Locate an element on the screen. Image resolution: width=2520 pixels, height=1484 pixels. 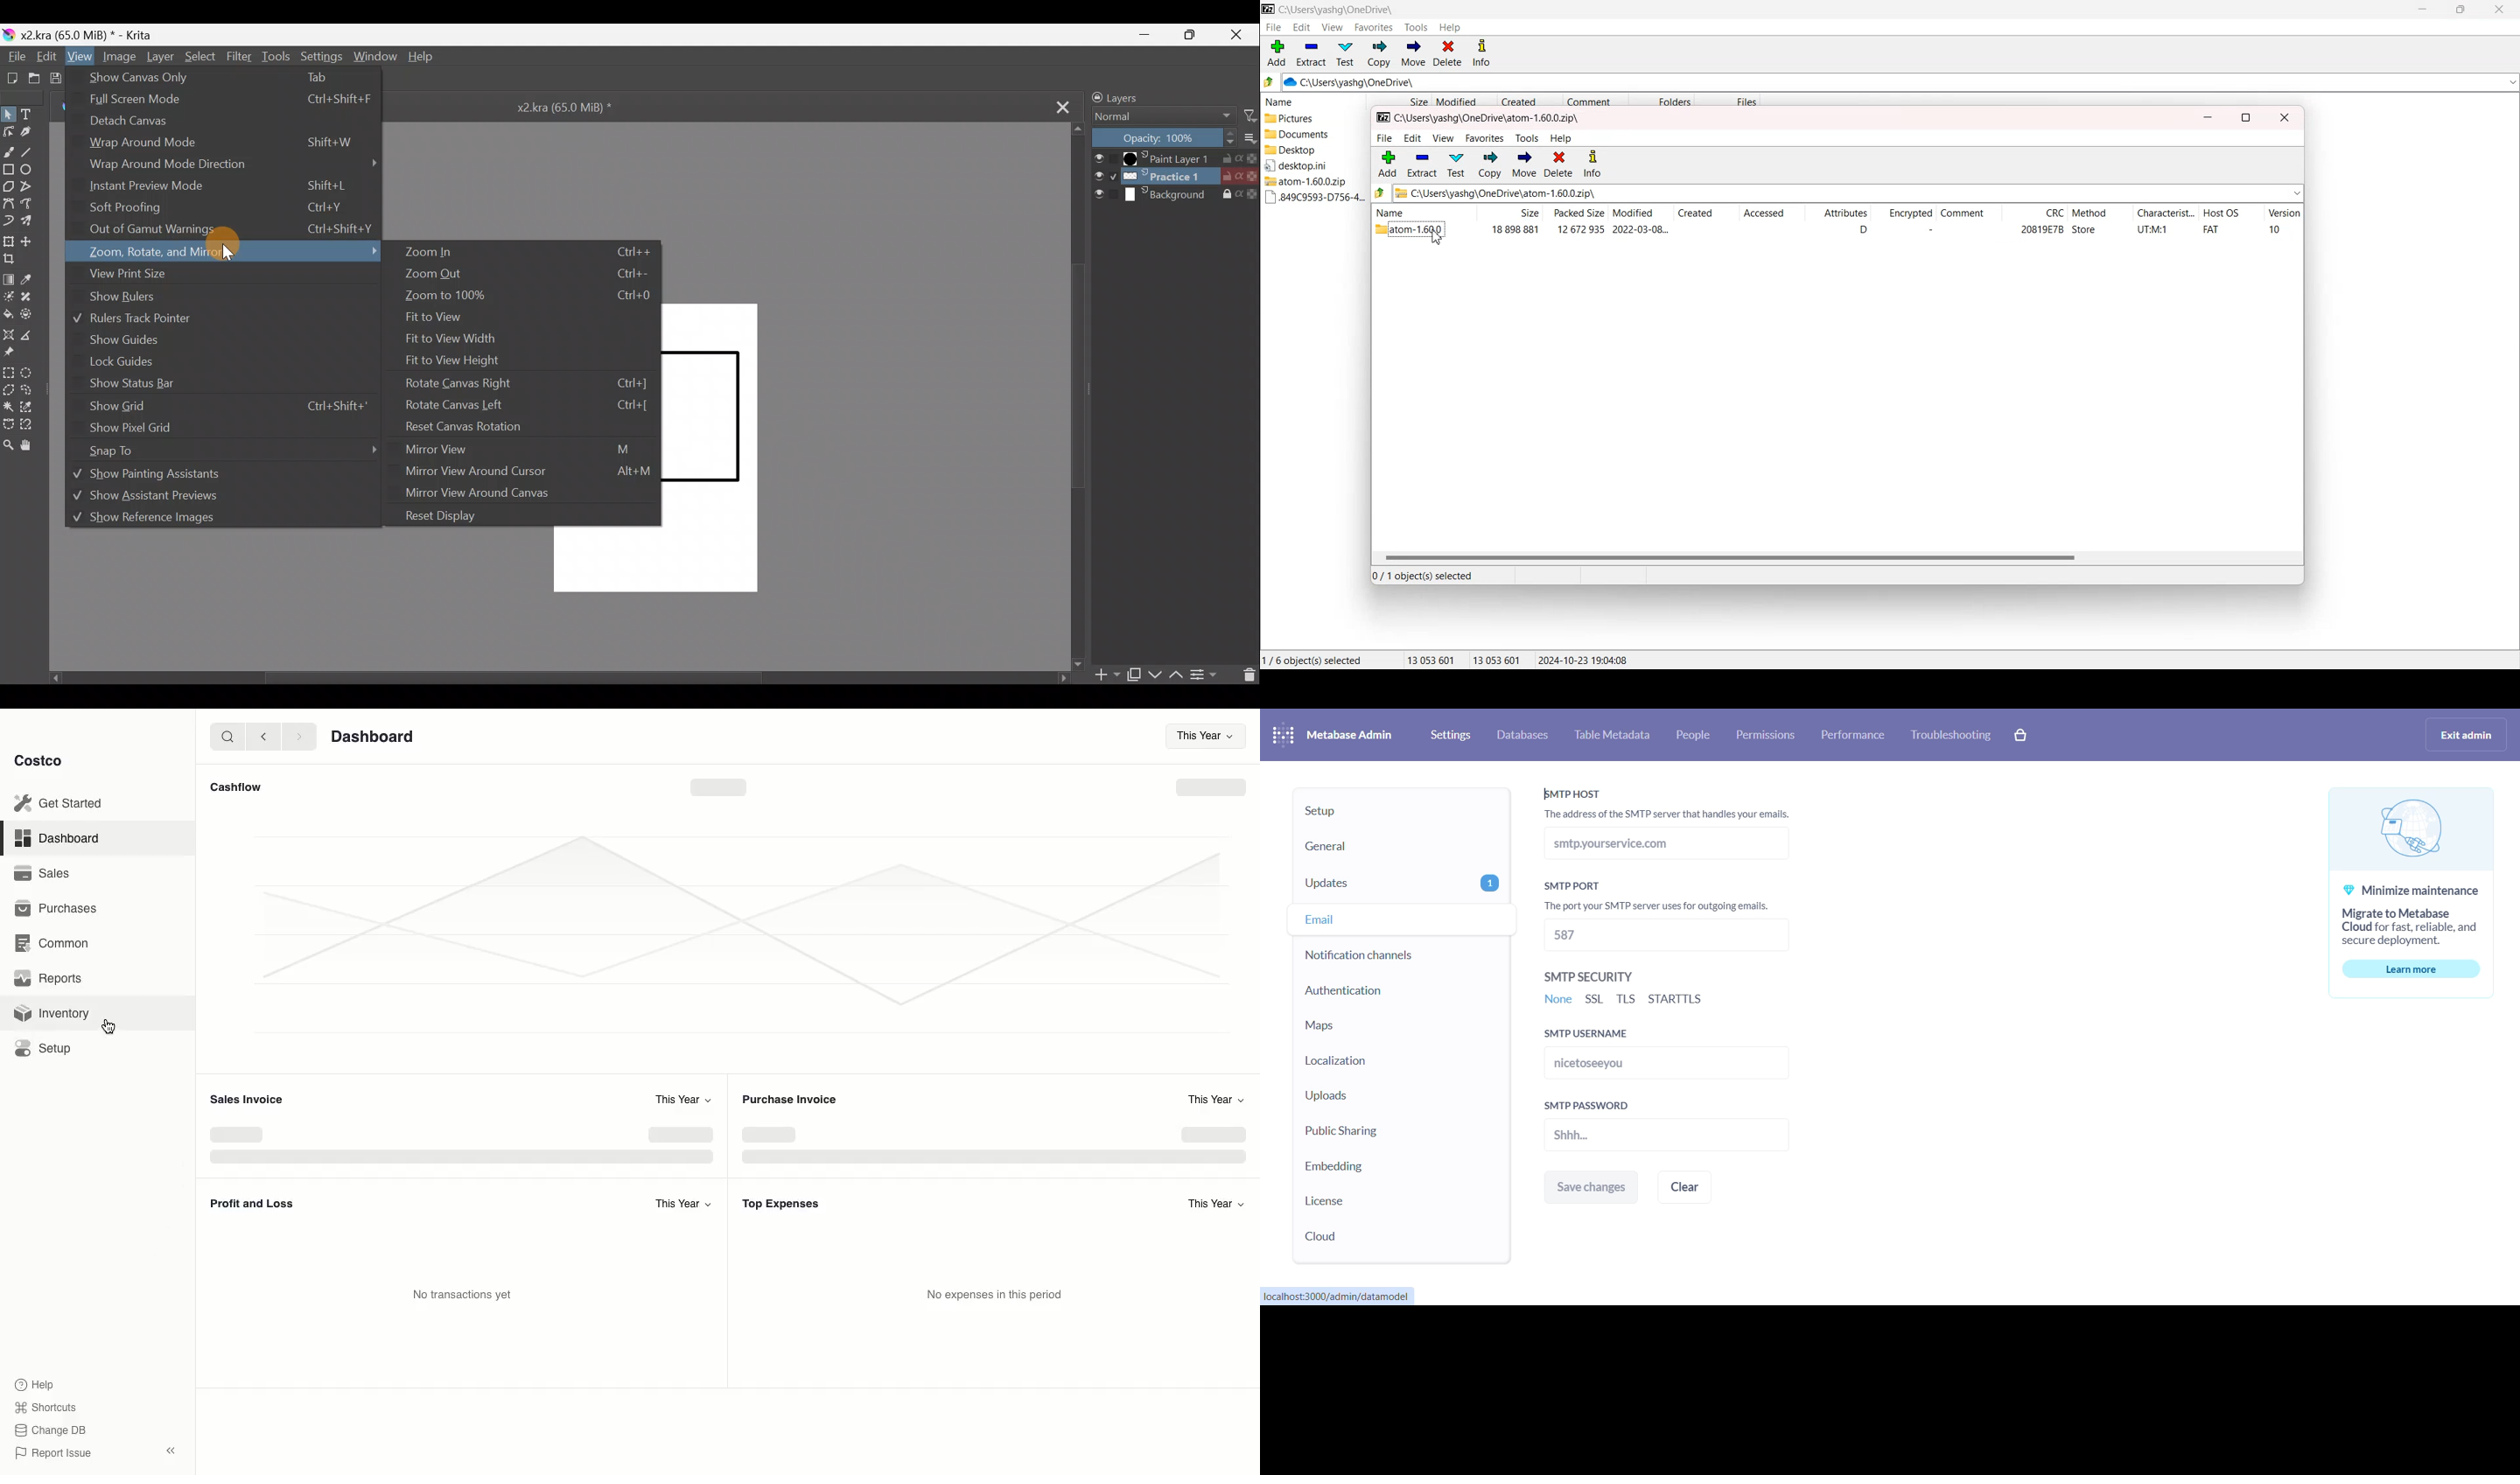
Change DB is located at coordinates (51, 1430).